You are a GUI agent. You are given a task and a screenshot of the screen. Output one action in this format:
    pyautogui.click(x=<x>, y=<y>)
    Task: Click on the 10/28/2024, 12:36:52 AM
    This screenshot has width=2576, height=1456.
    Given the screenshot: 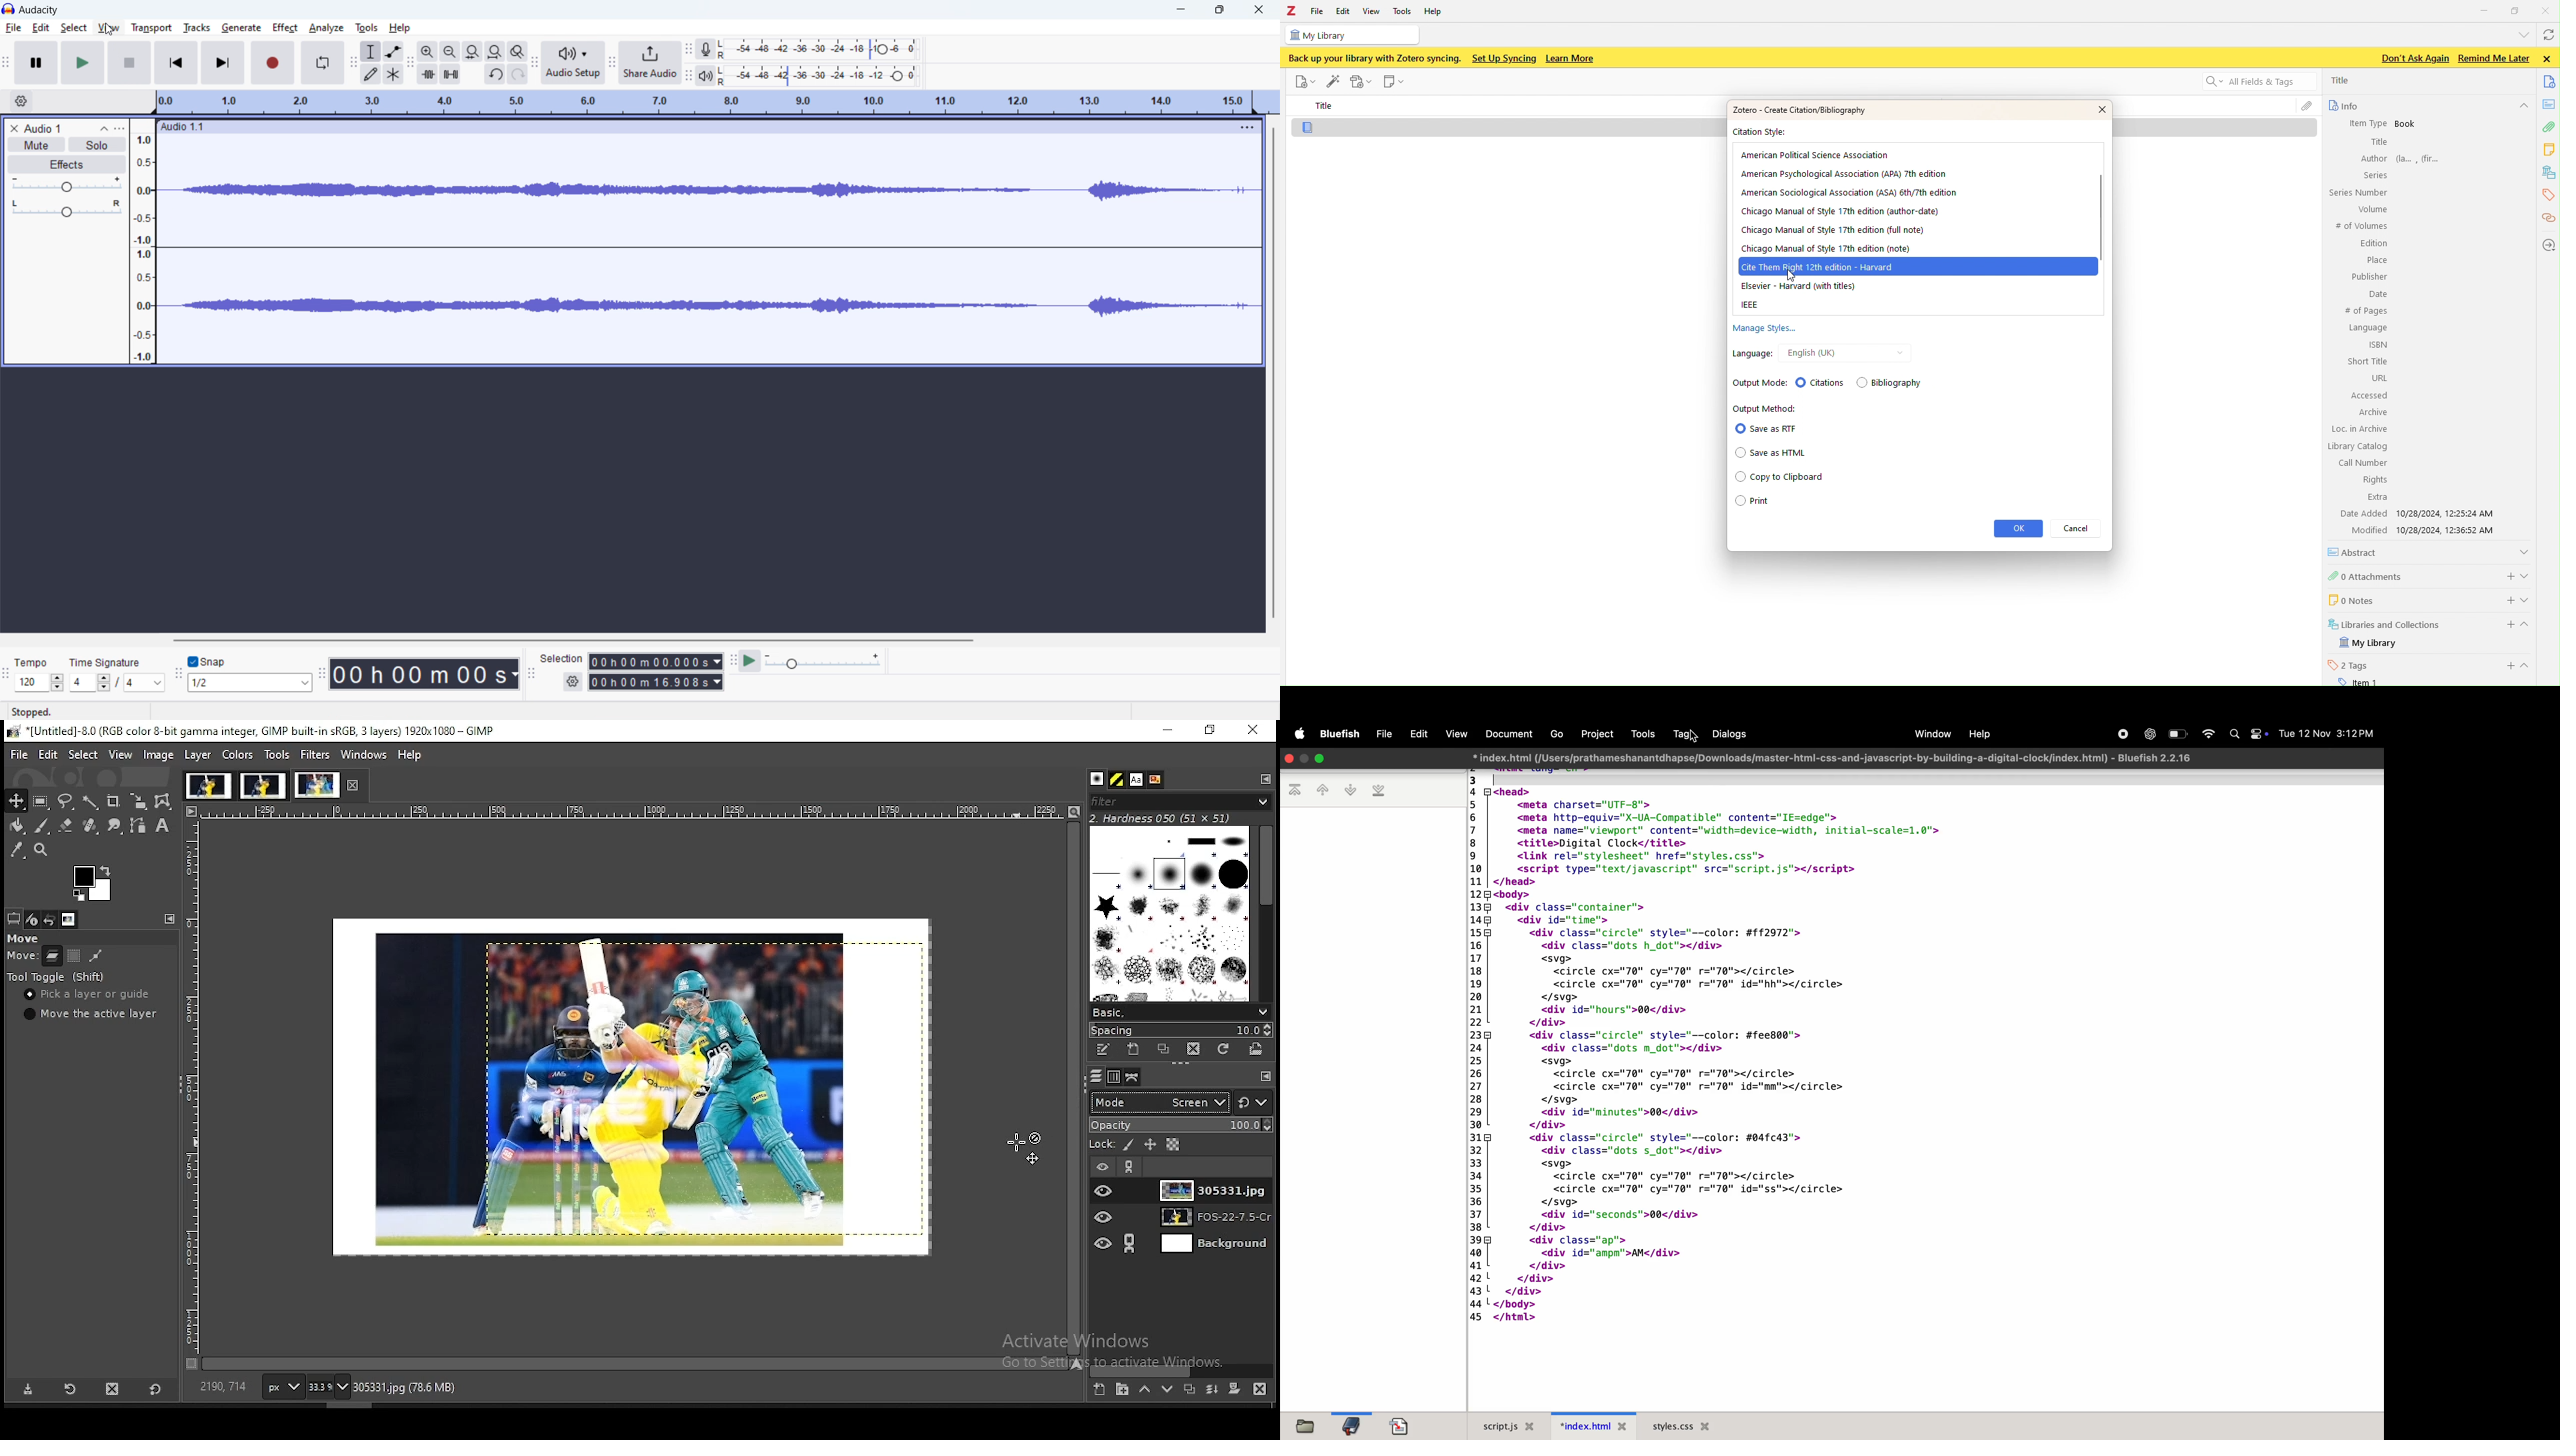 What is the action you would take?
    pyautogui.click(x=2451, y=531)
    